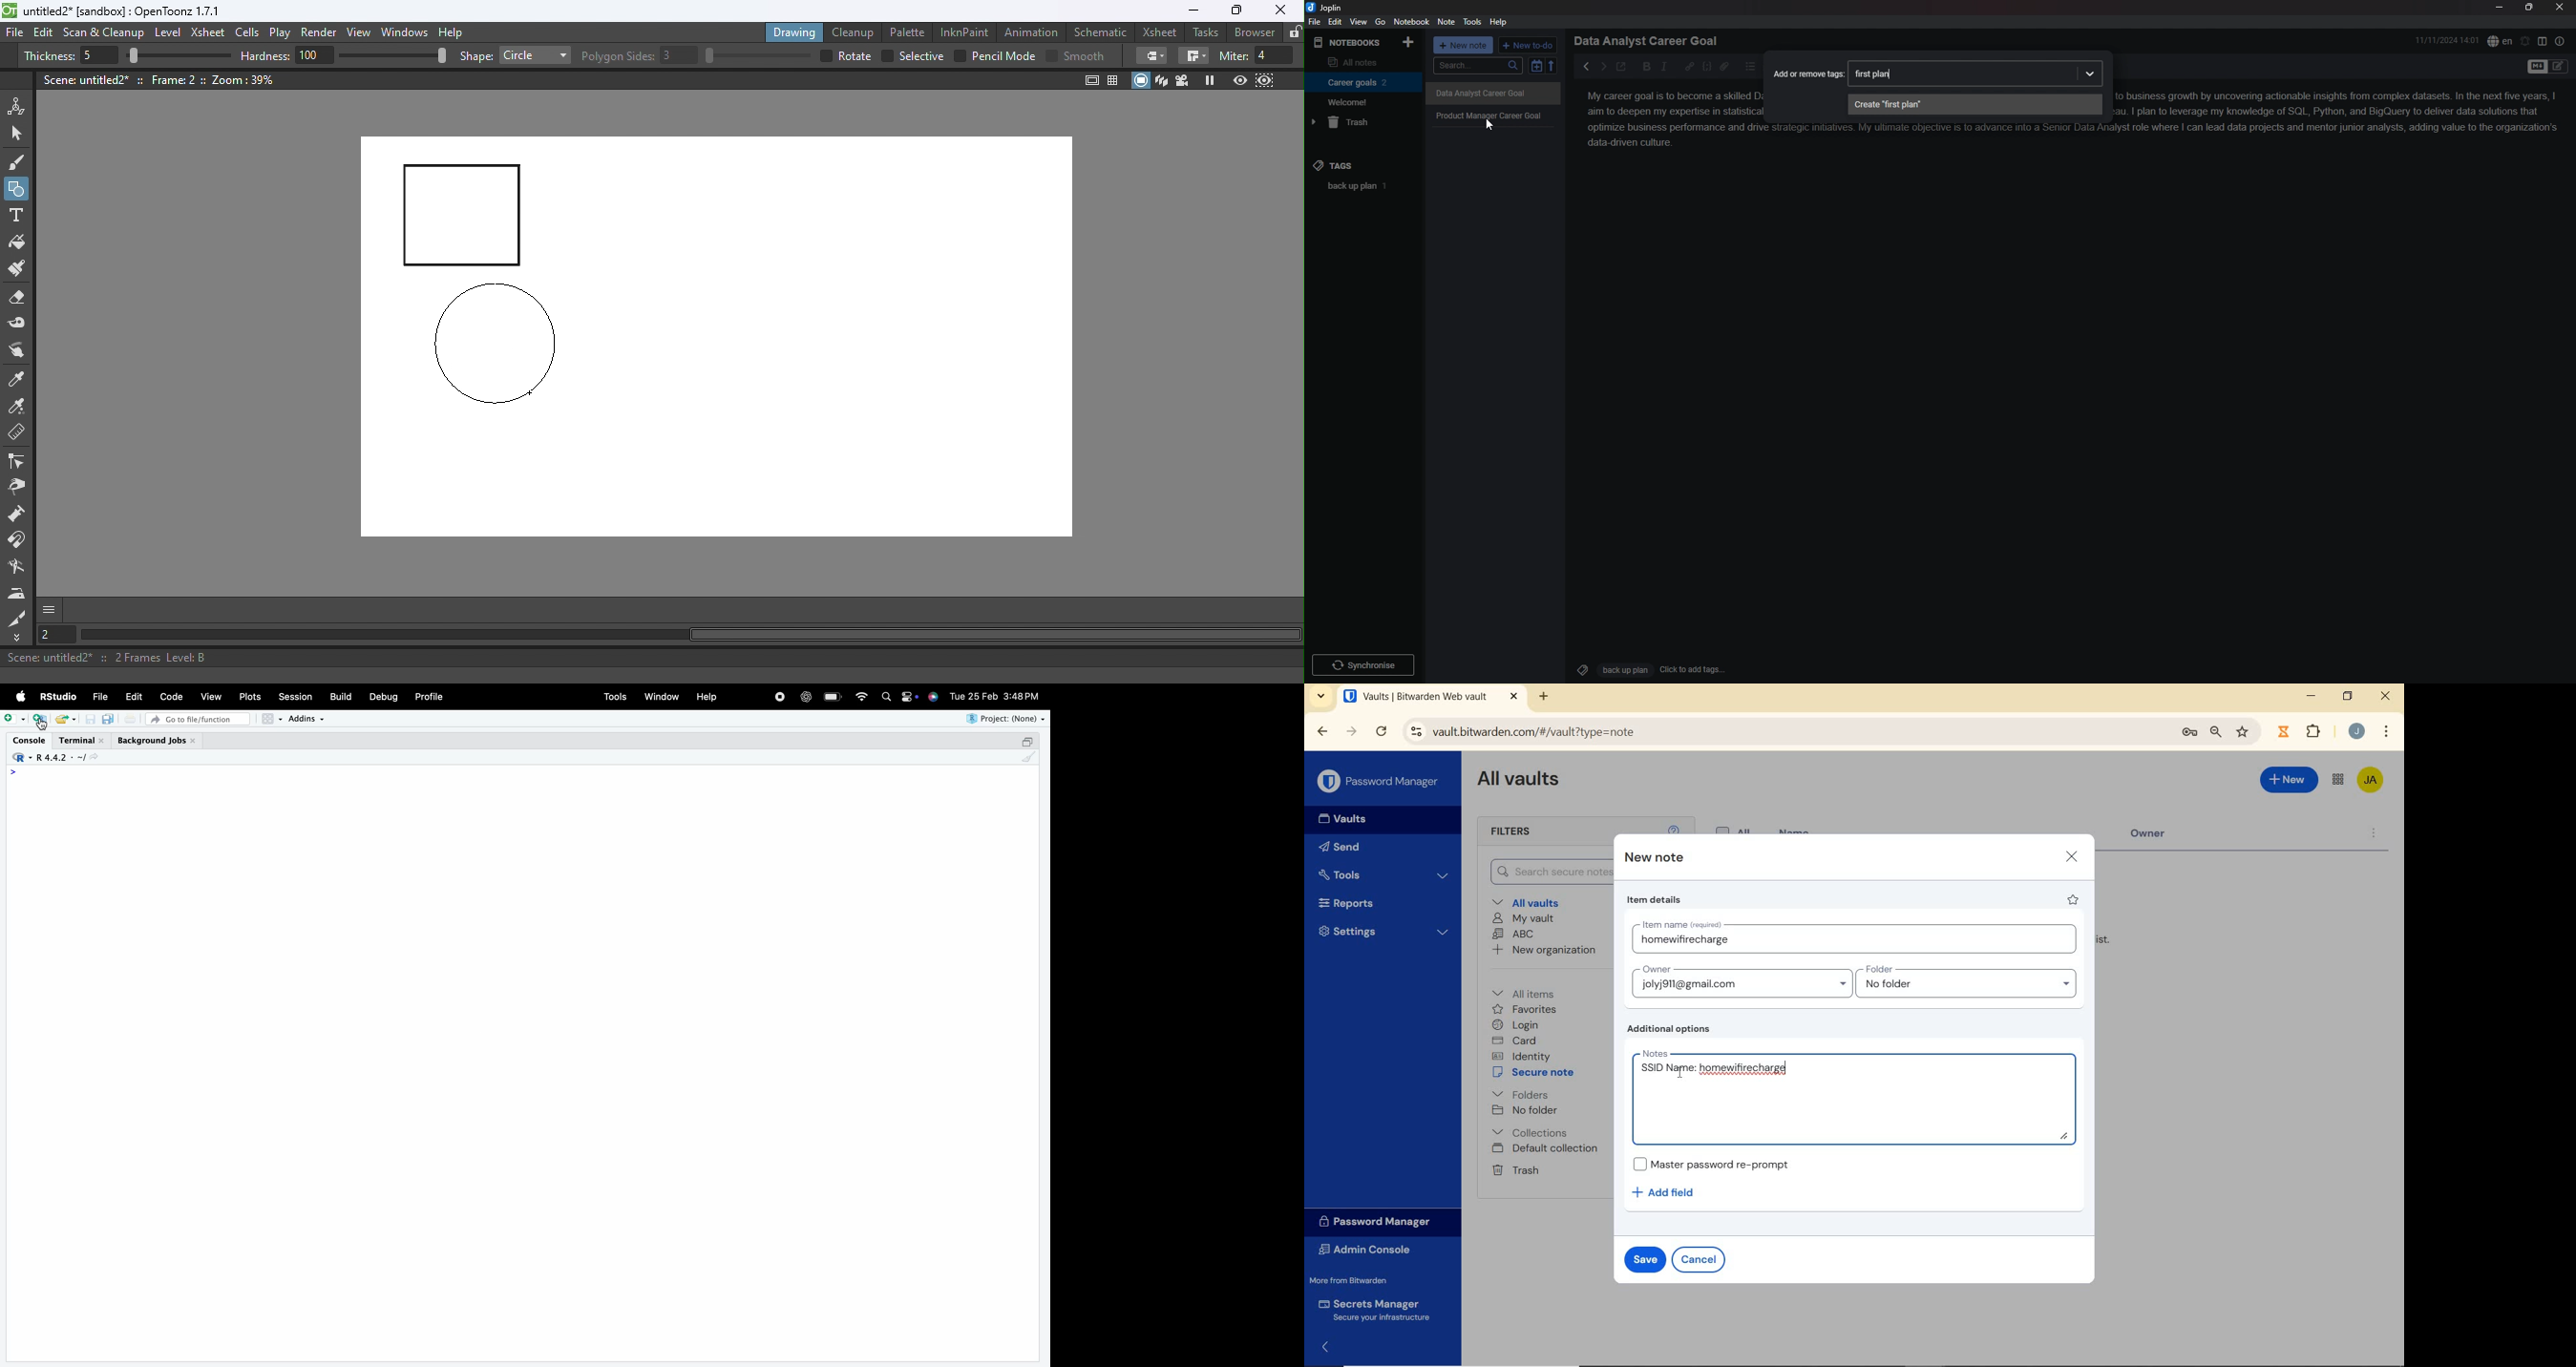  I want to click on , so click(1497, 95).